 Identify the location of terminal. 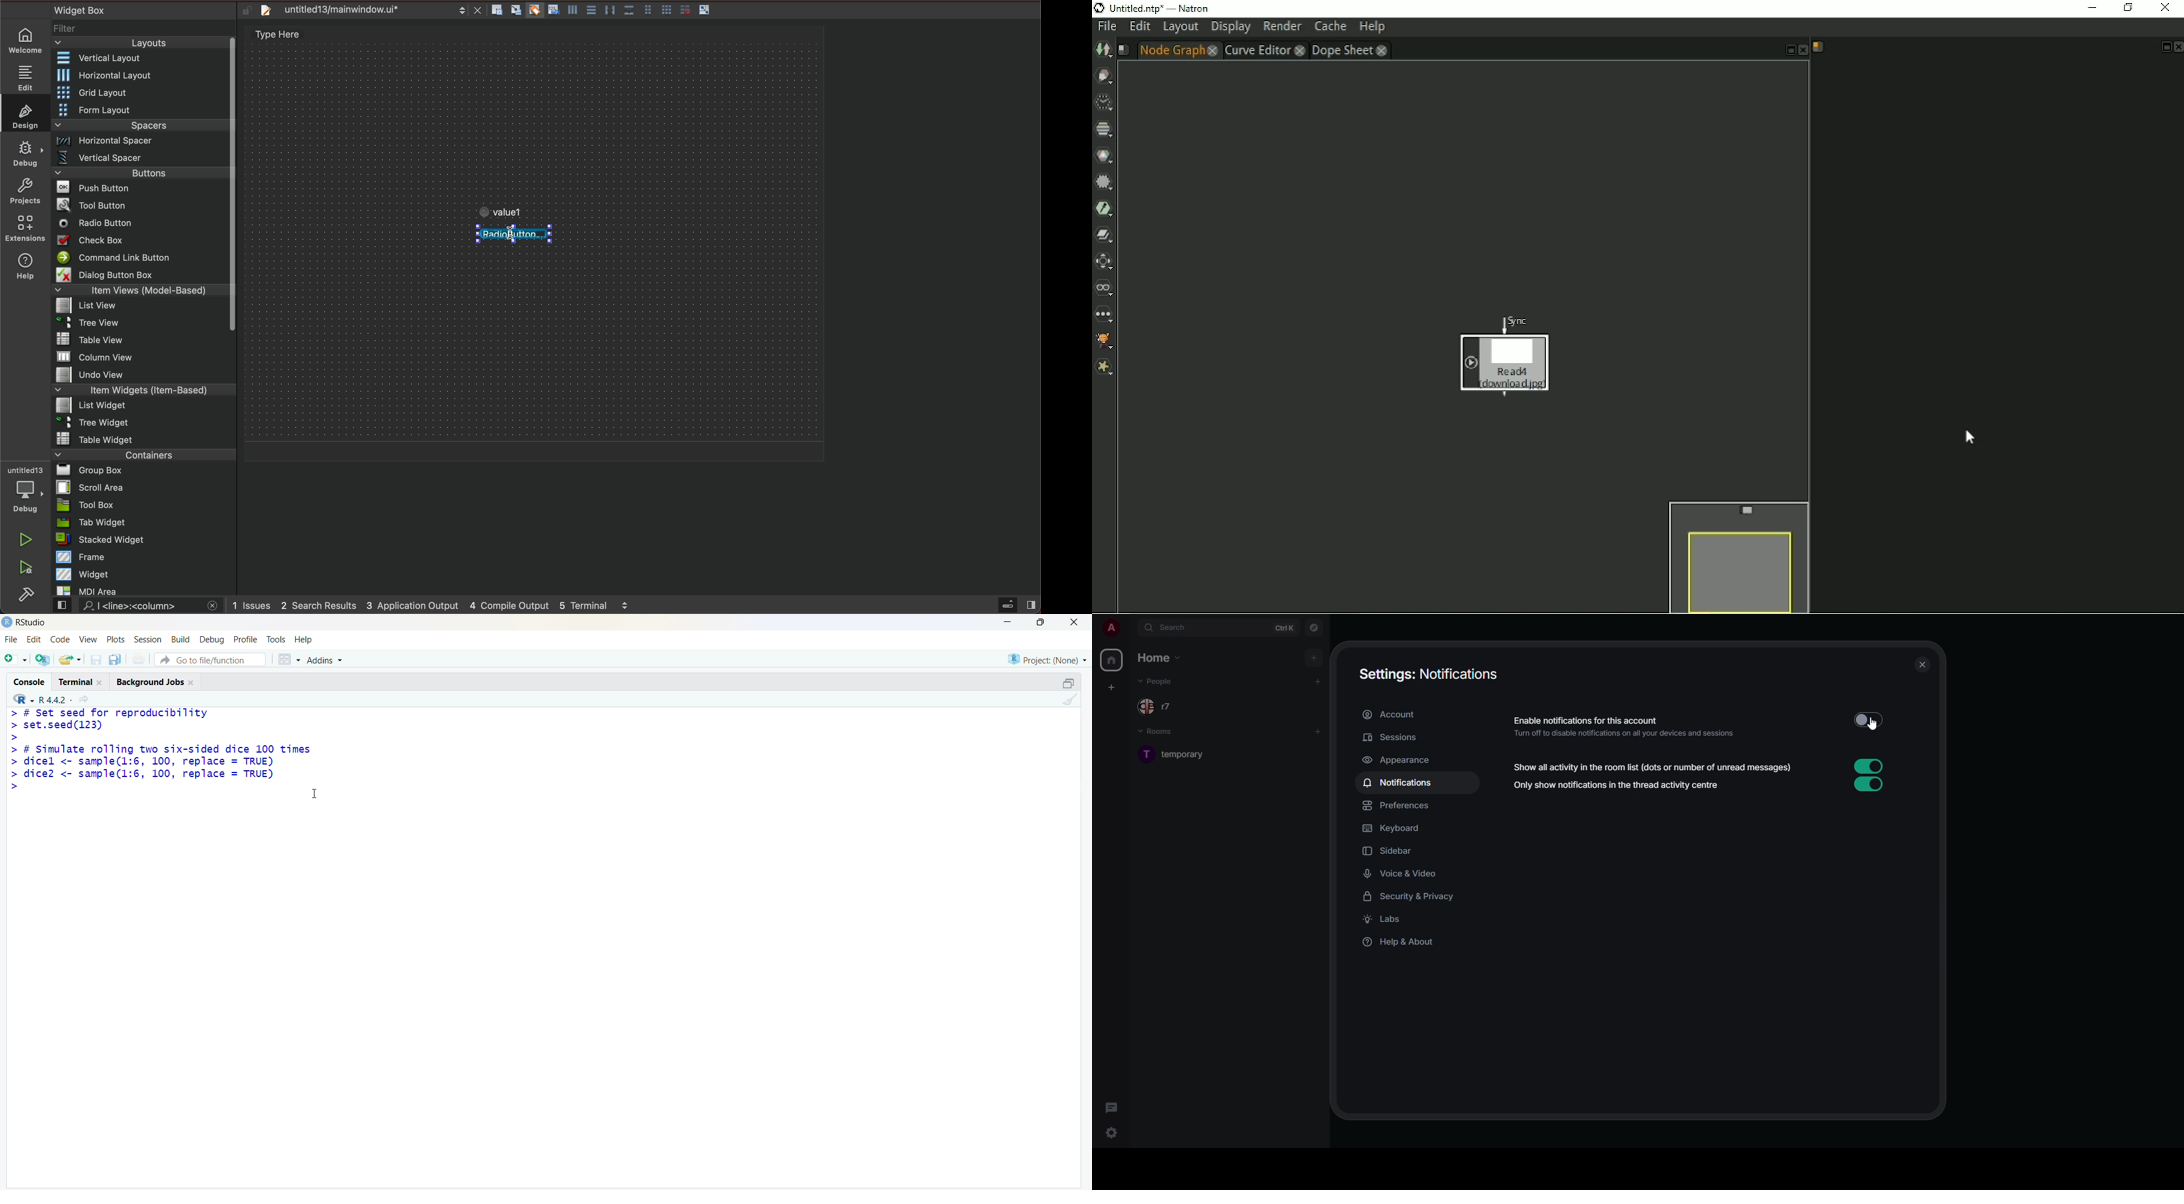
(75, 683).